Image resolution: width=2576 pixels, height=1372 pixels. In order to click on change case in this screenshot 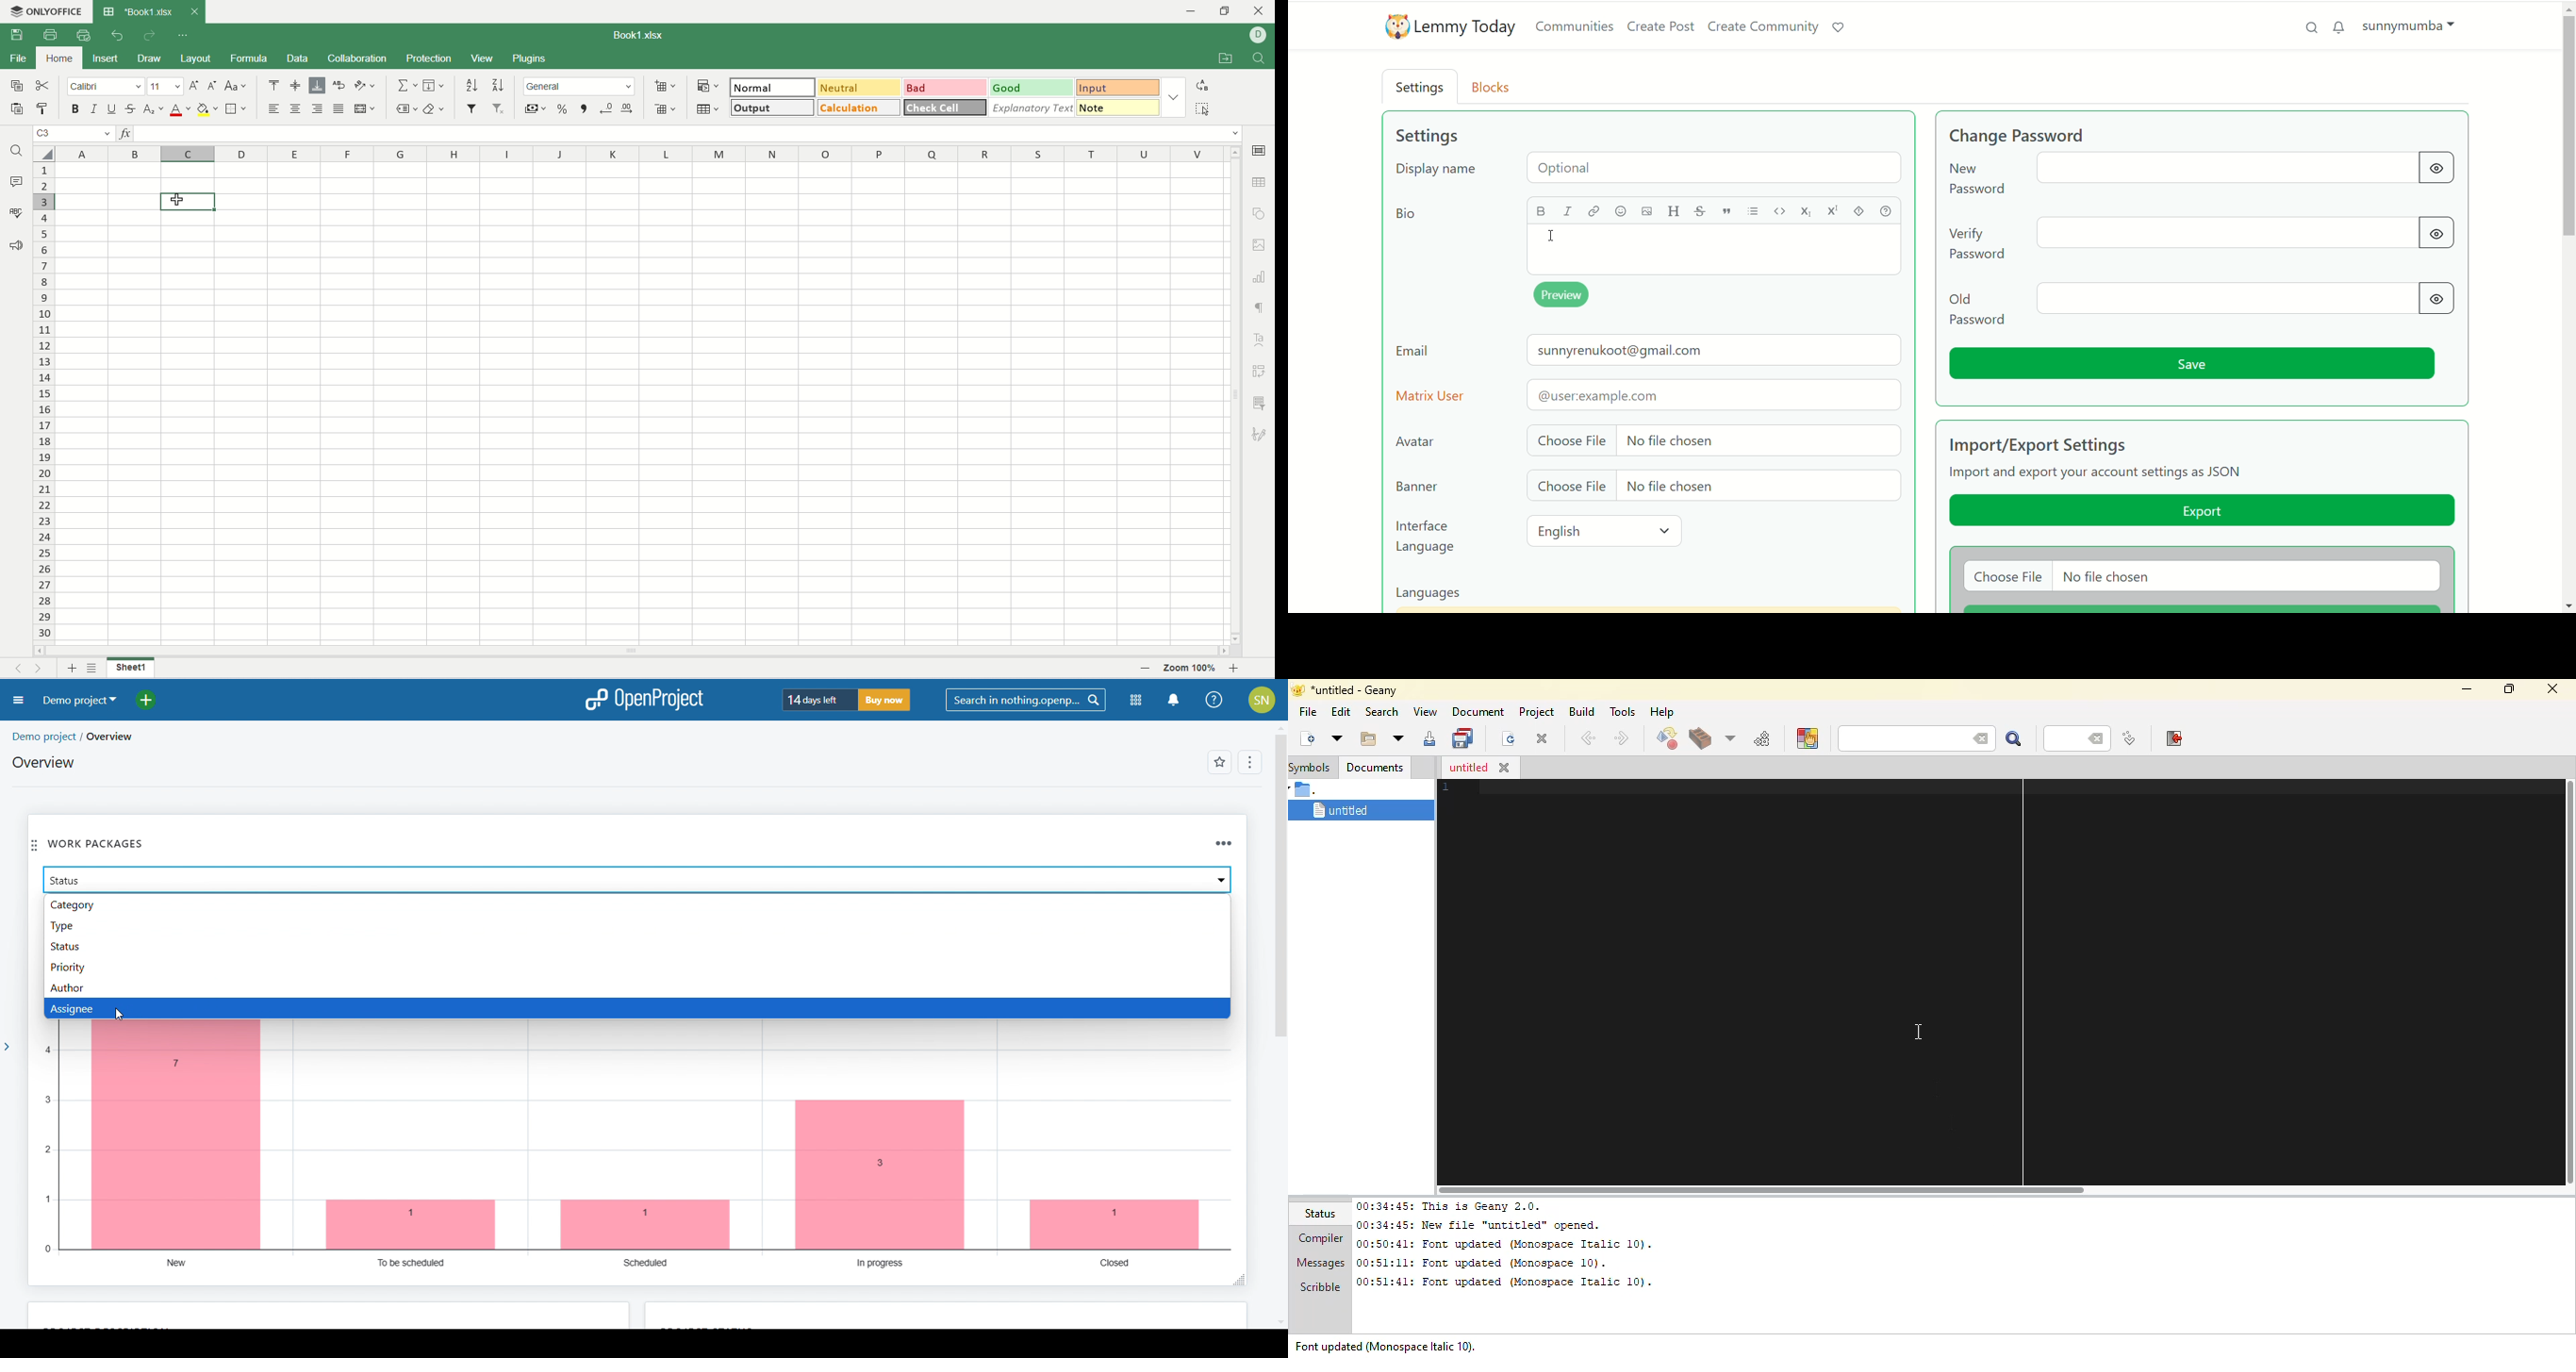, I will do `click(237, 85)`.